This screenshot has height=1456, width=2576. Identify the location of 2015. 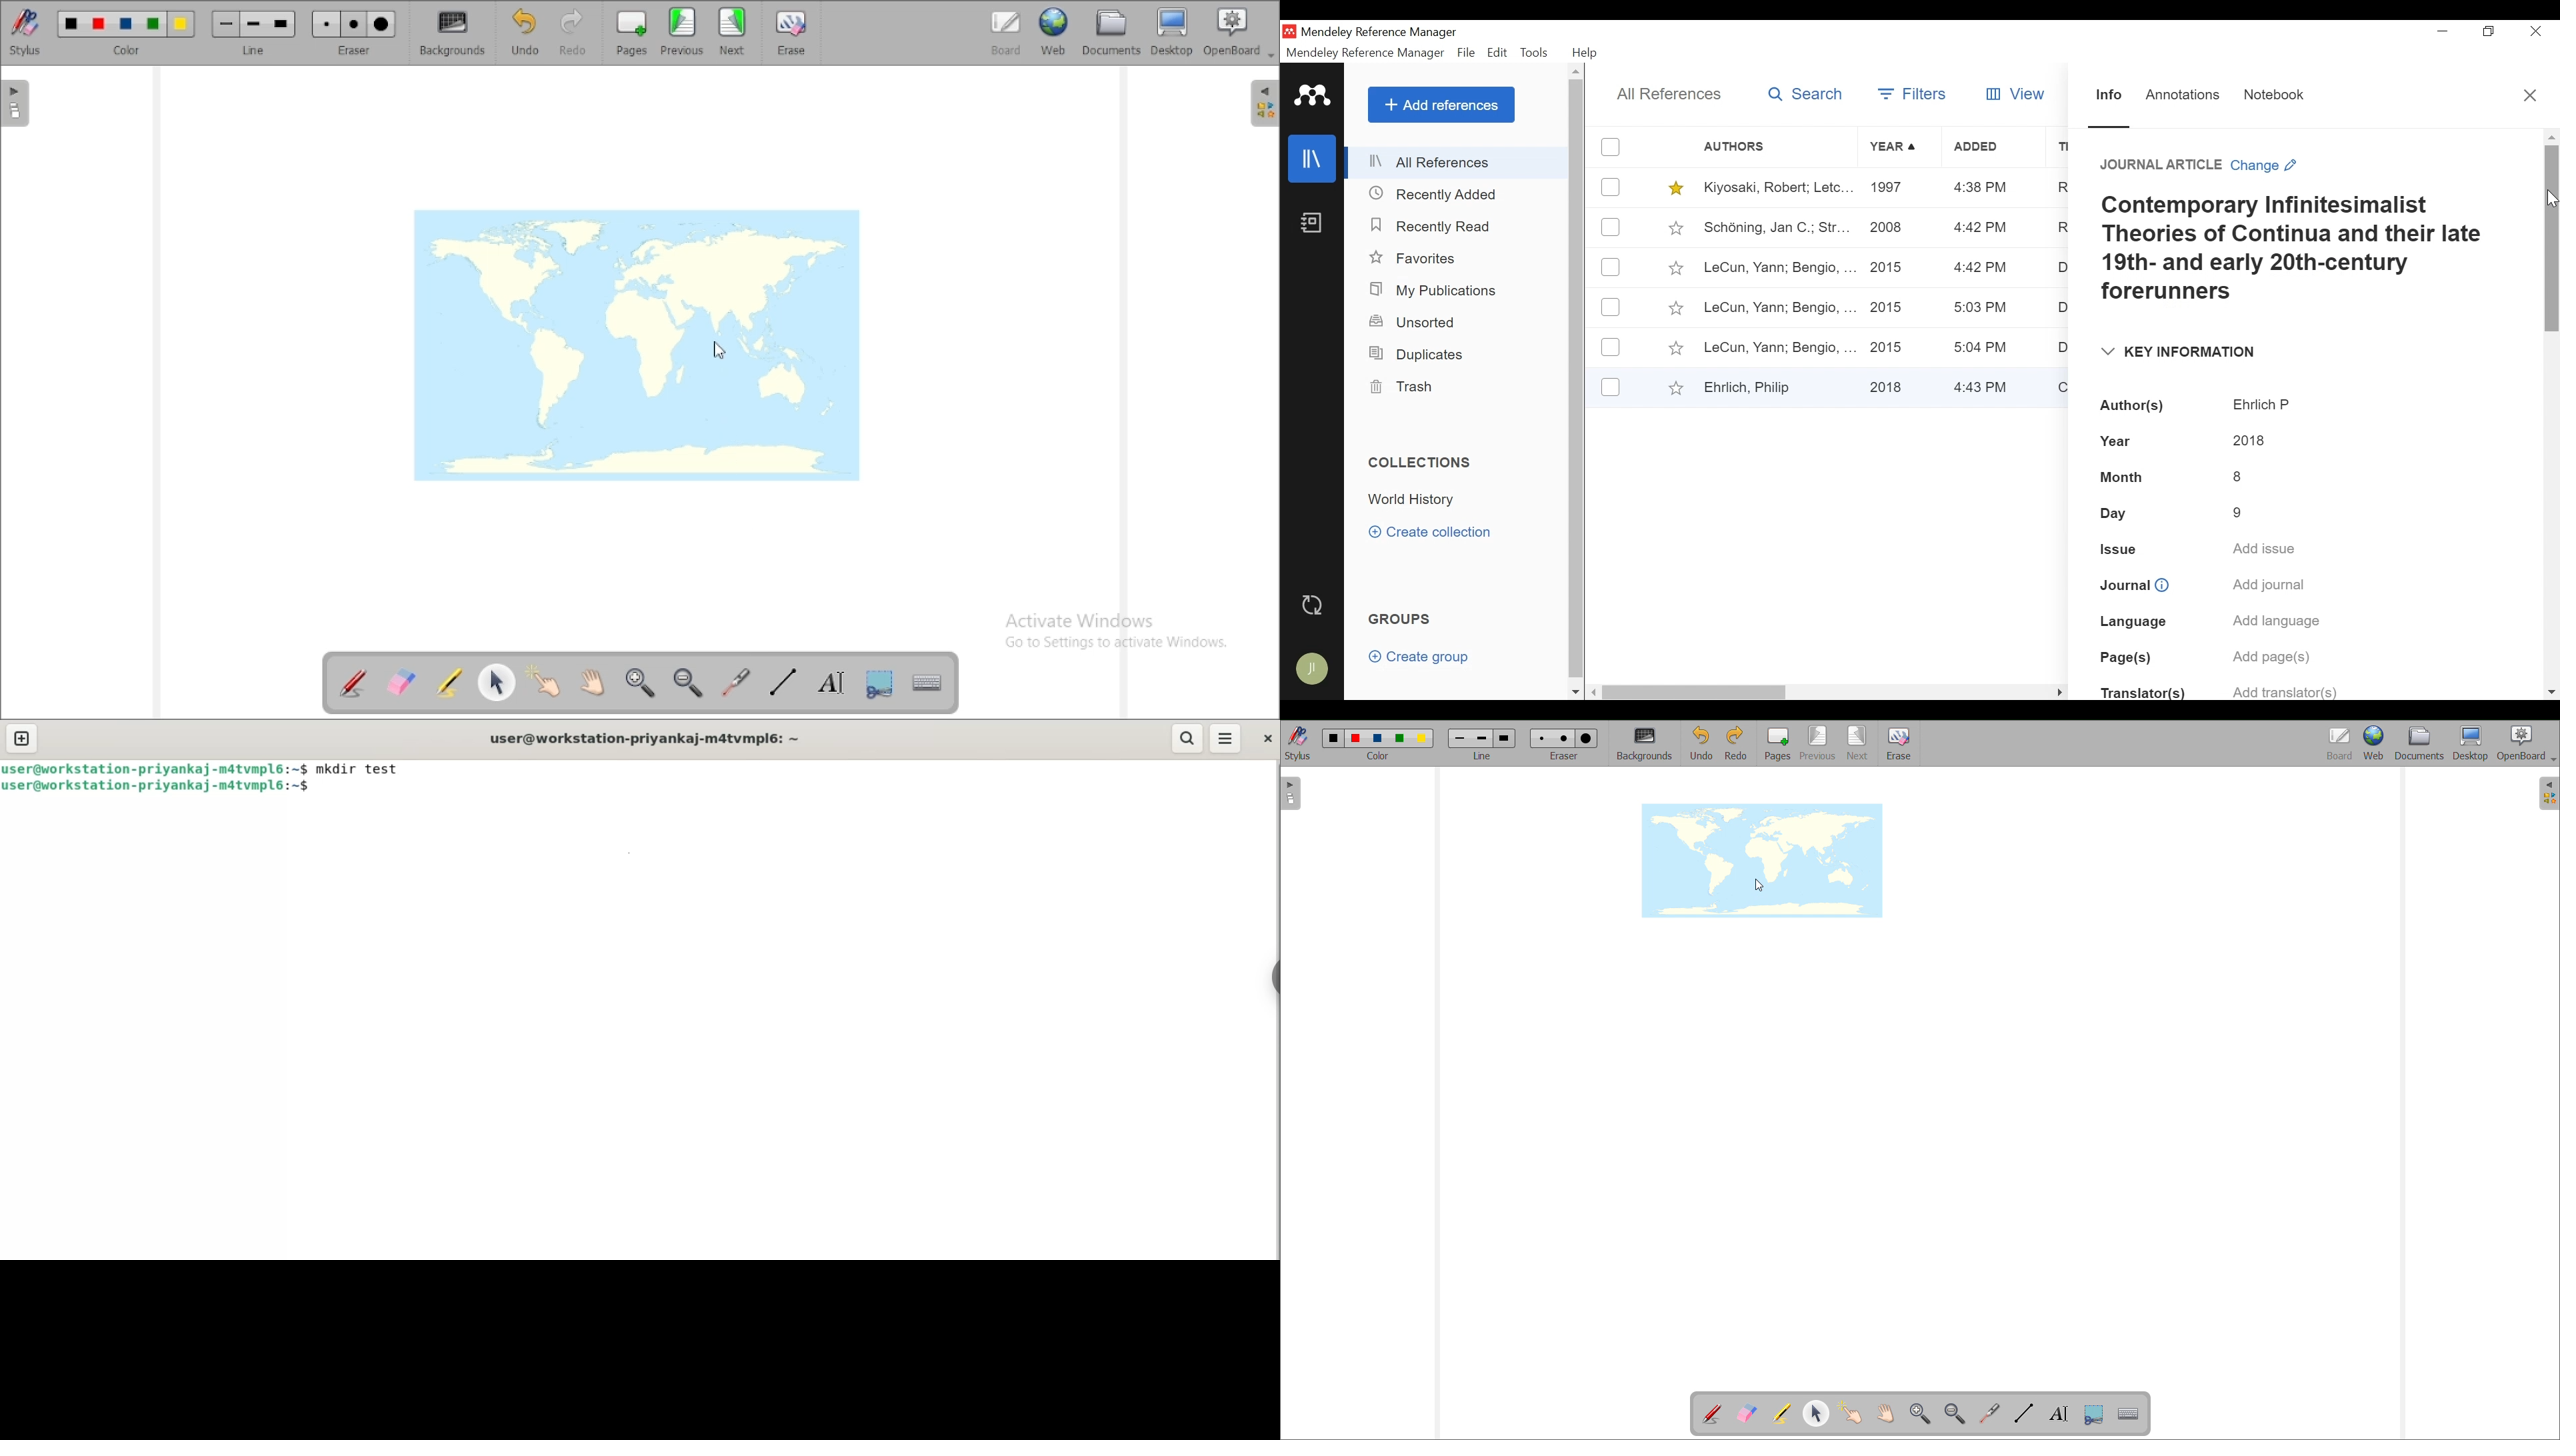
(1891, 345).